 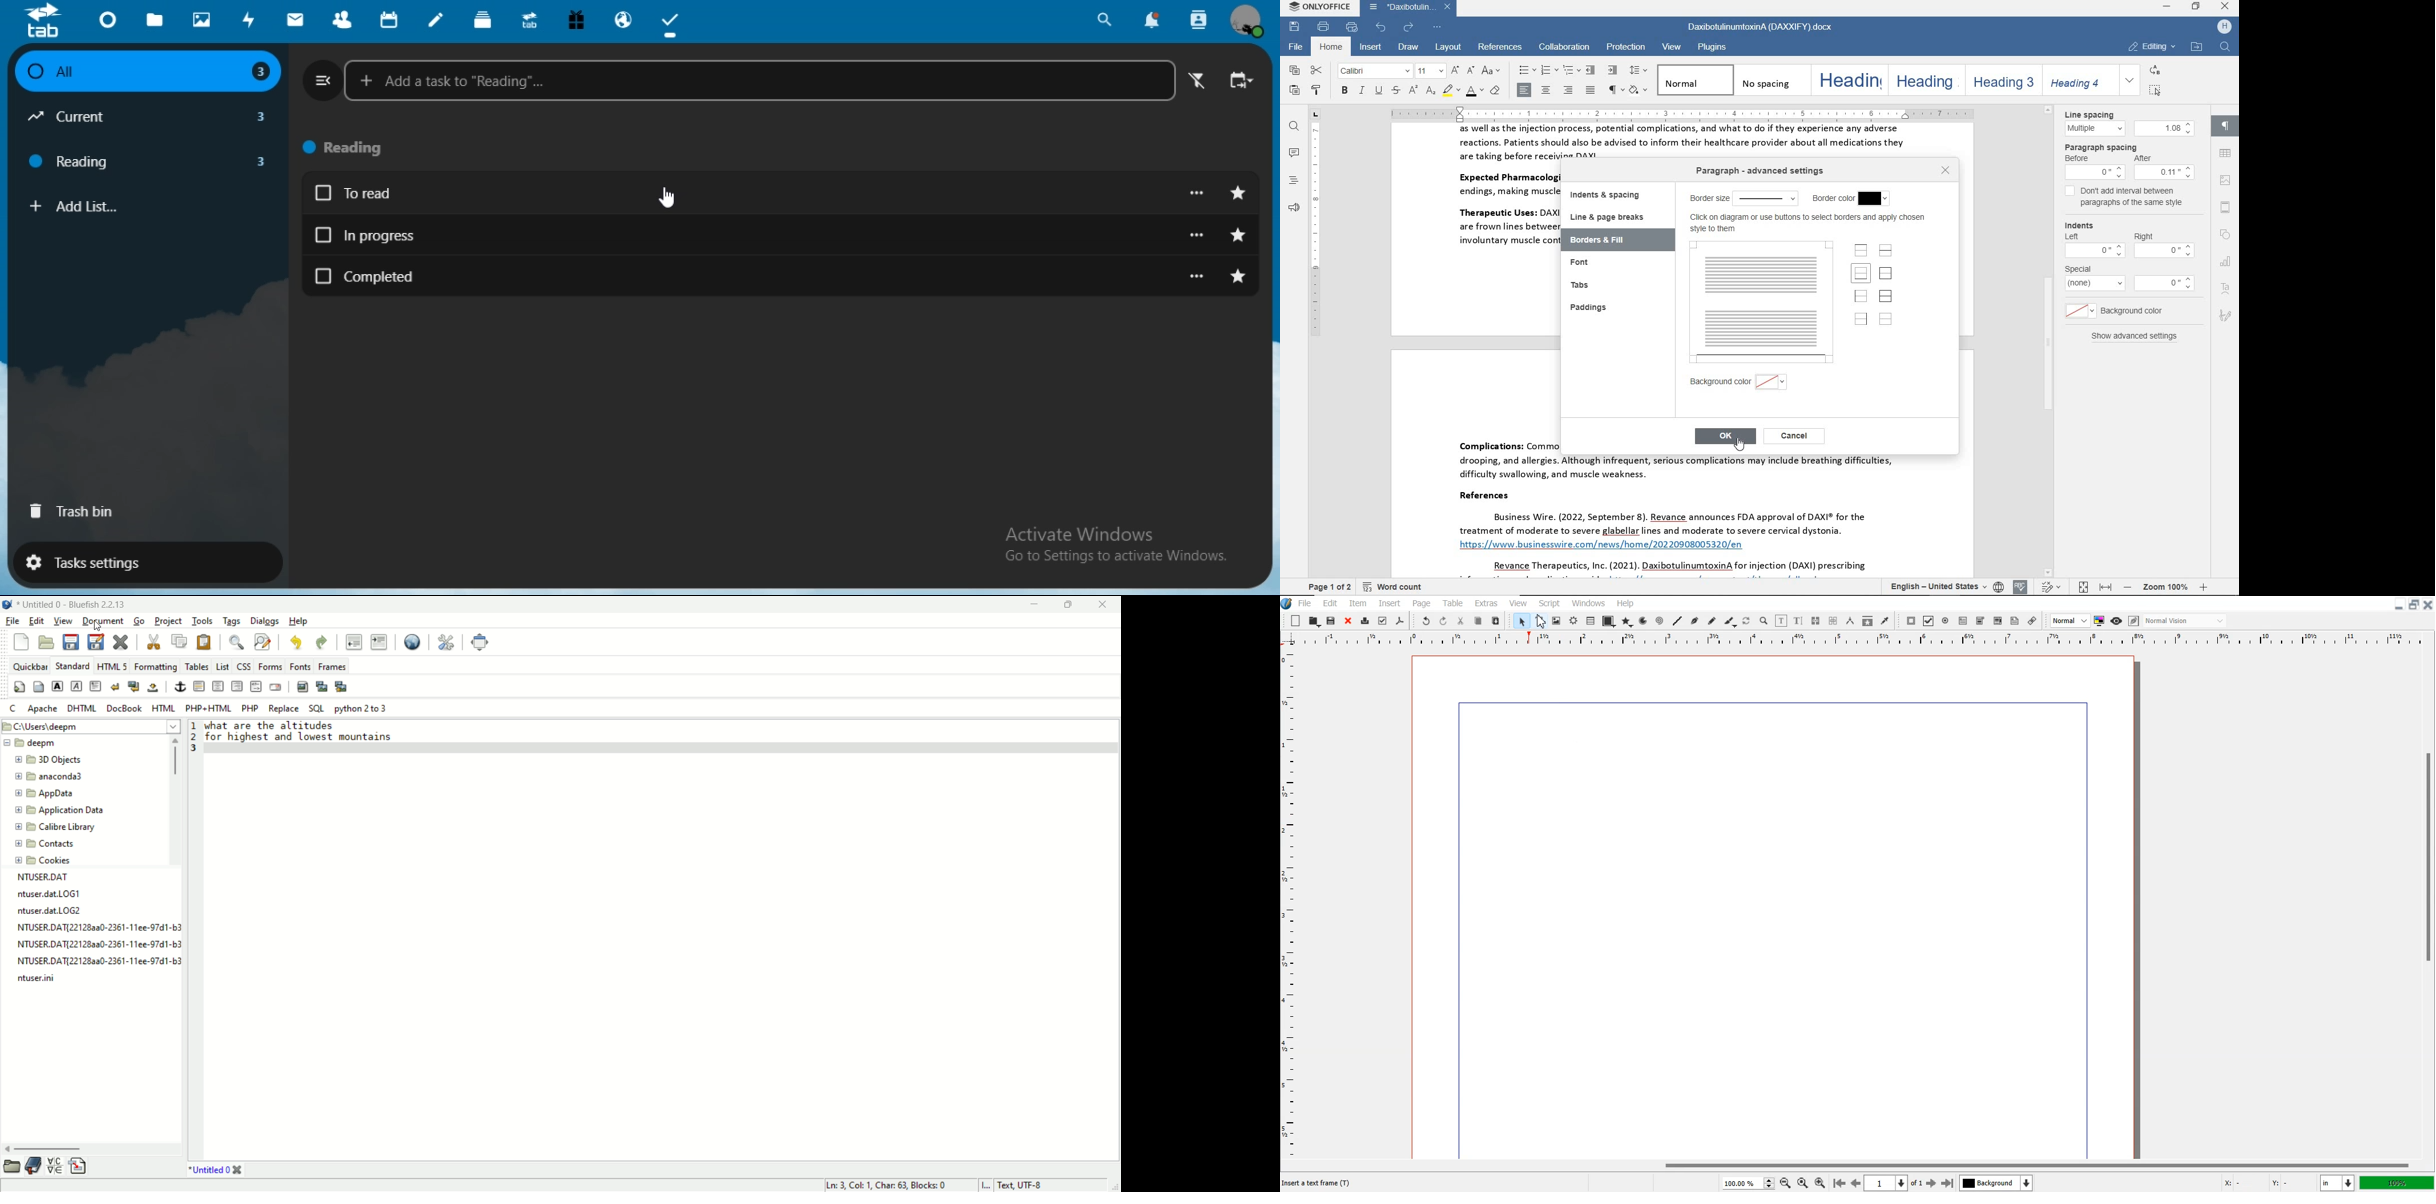 What do you see at coordinates (1887, 295) in the screenshot?
I see `set outer borders and inner lines` at bounding box center [1887, 295].